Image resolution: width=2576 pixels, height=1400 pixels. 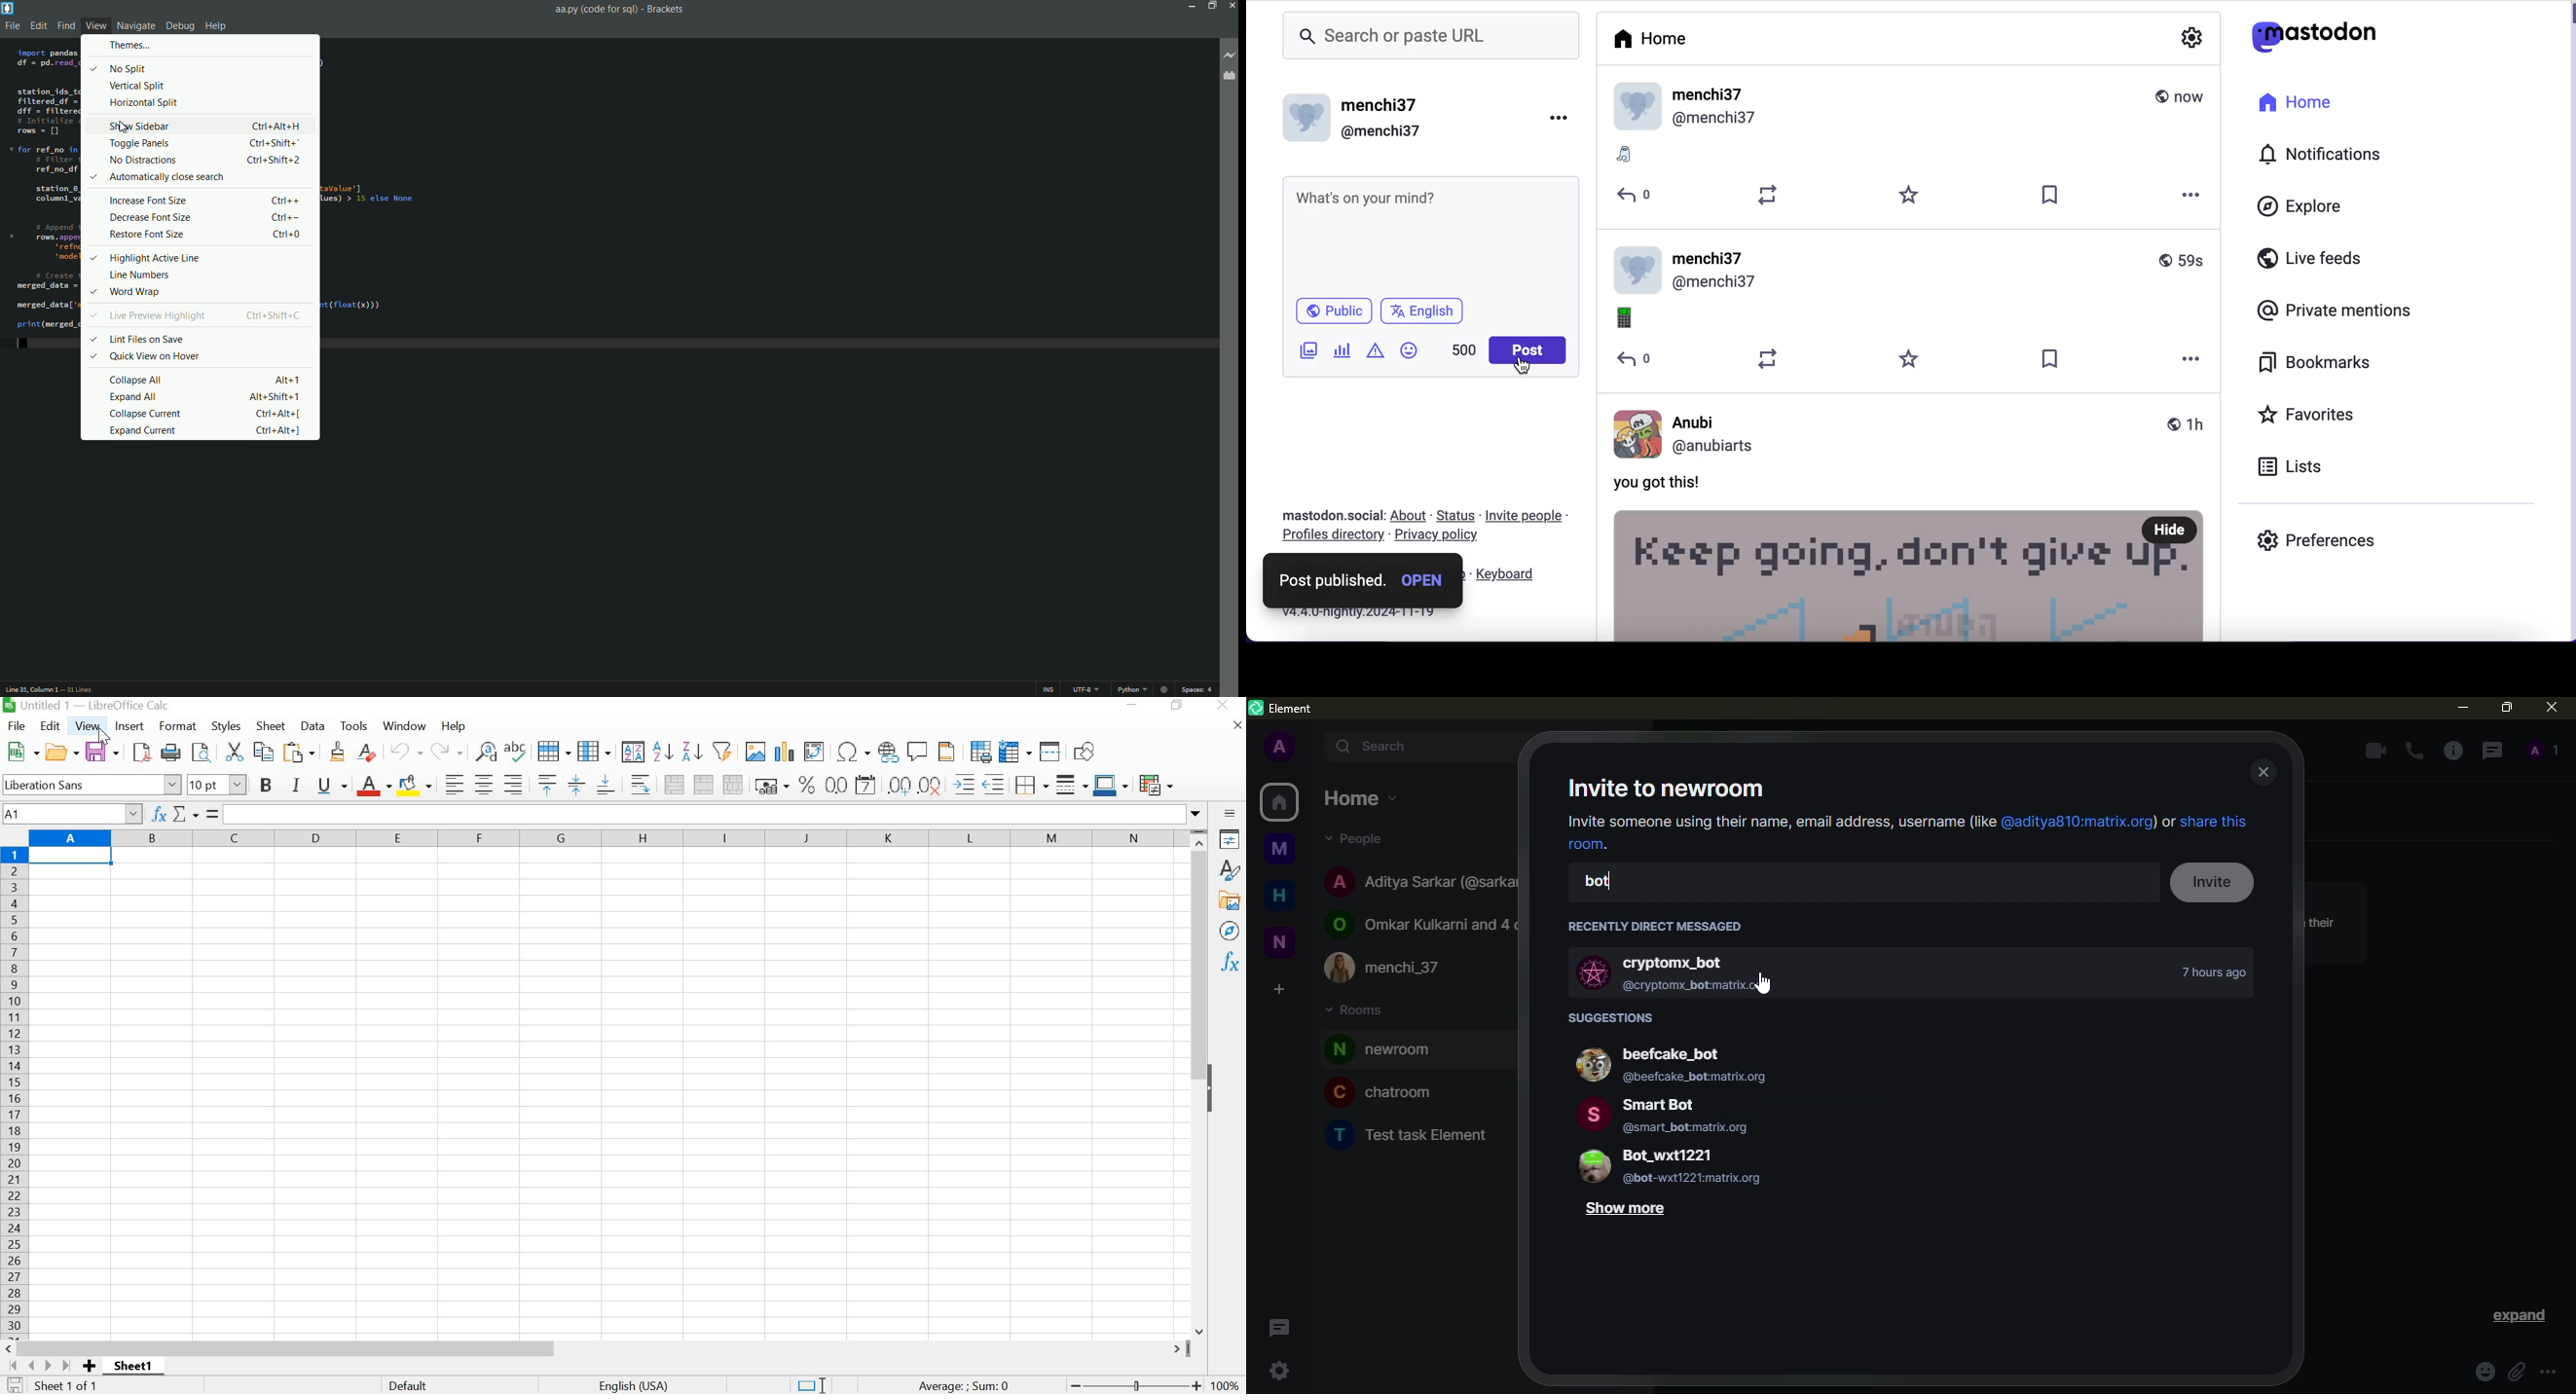 I want to click on AUTOFILTER, so click(x=722, y=750).